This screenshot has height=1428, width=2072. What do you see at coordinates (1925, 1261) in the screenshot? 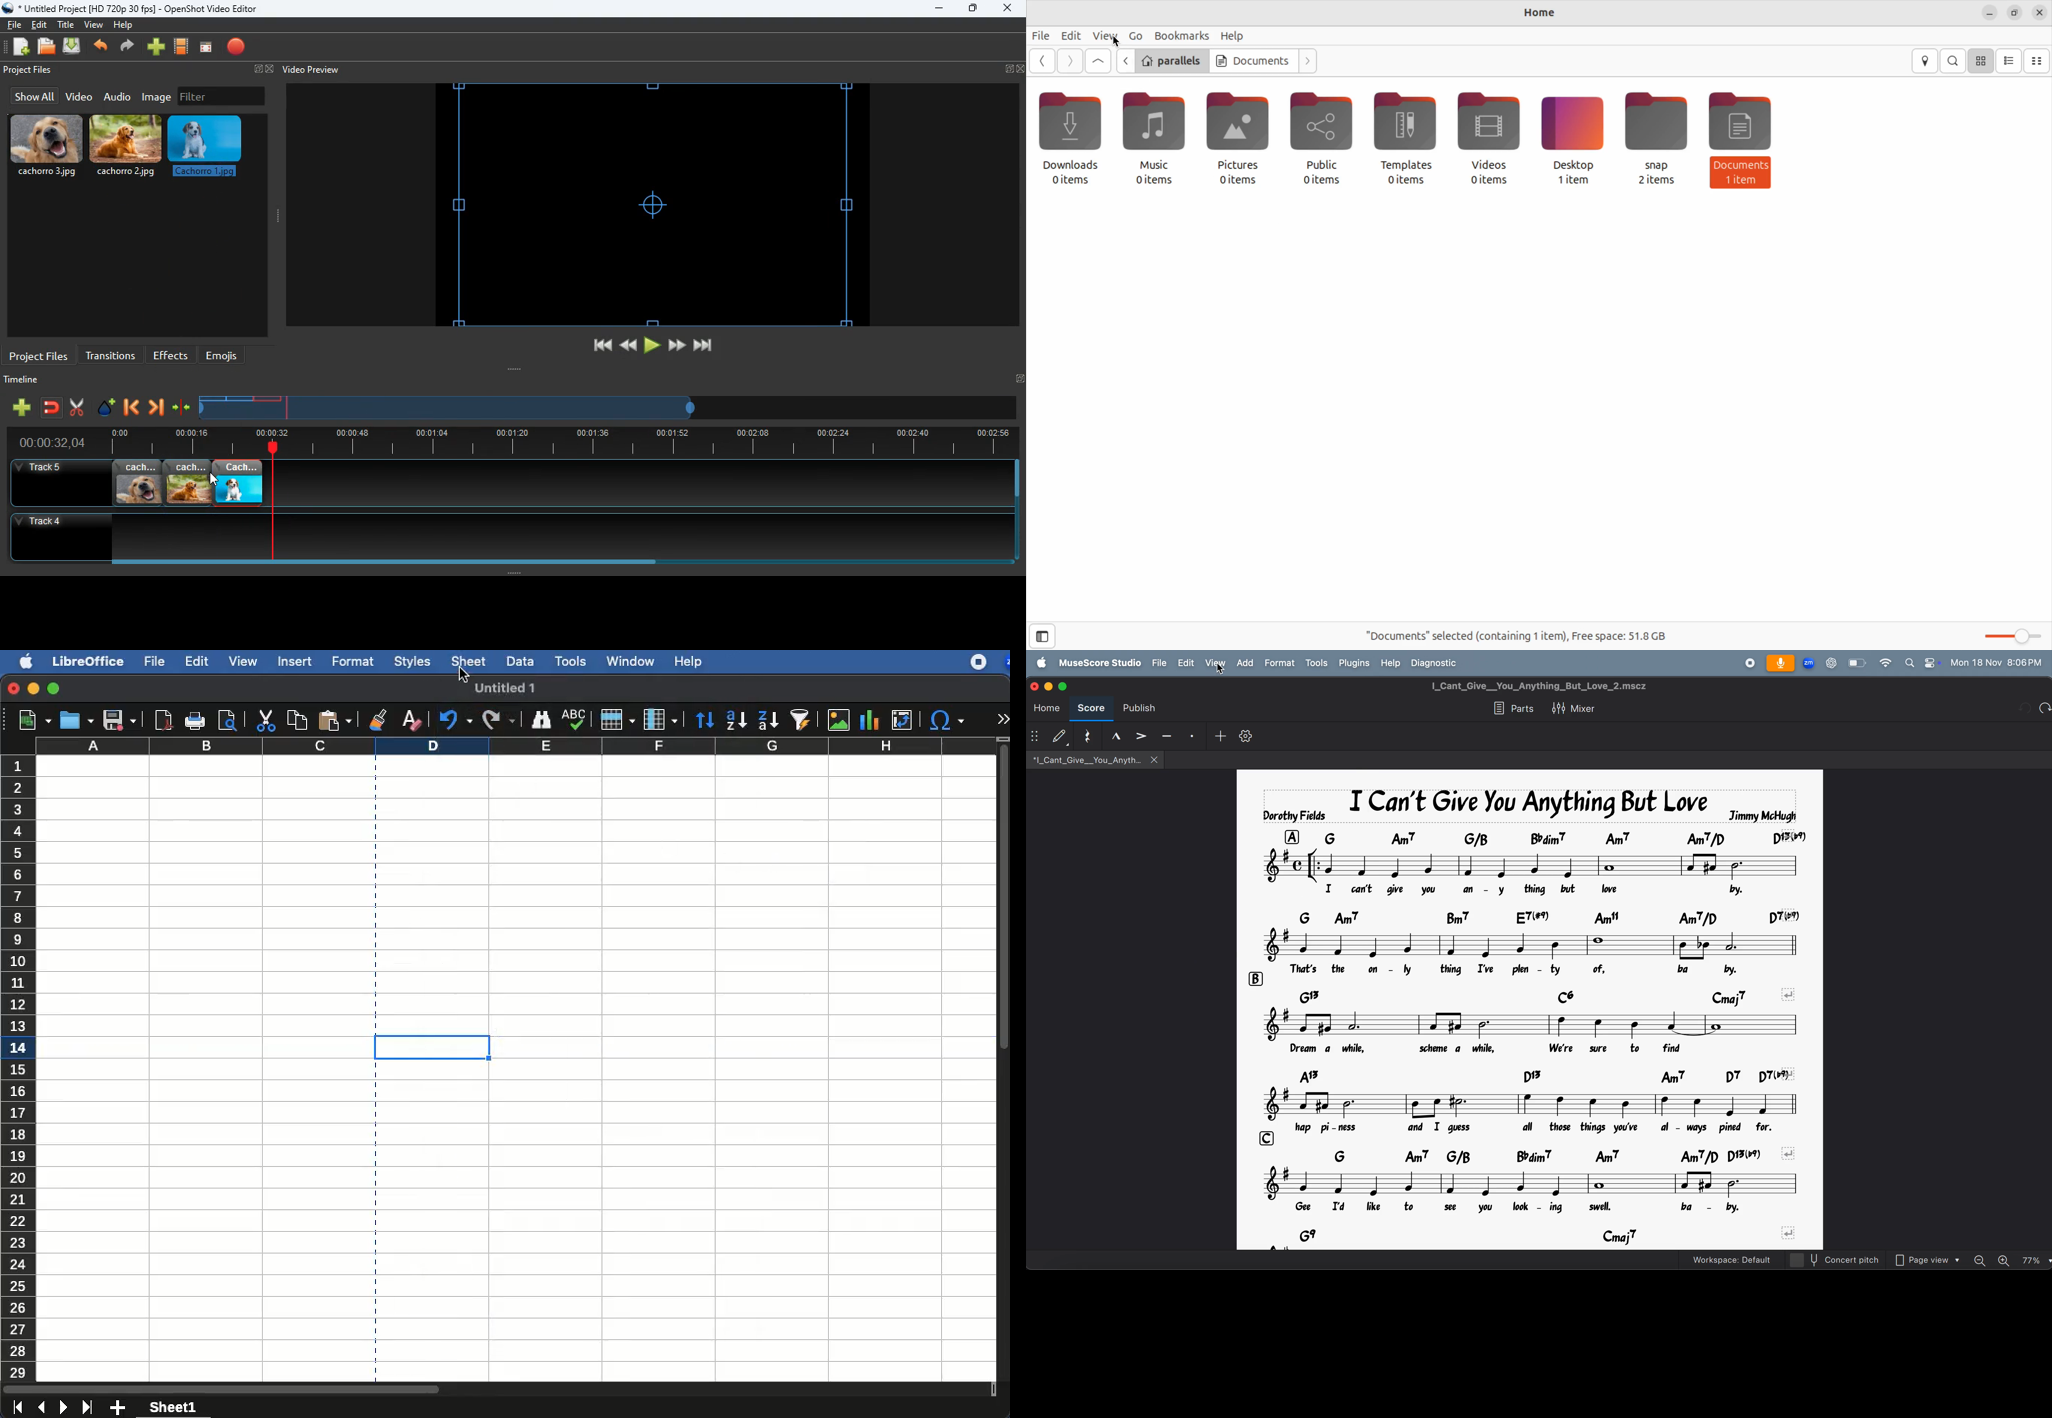
I see `page view` at bounding box center [1925, 1261].